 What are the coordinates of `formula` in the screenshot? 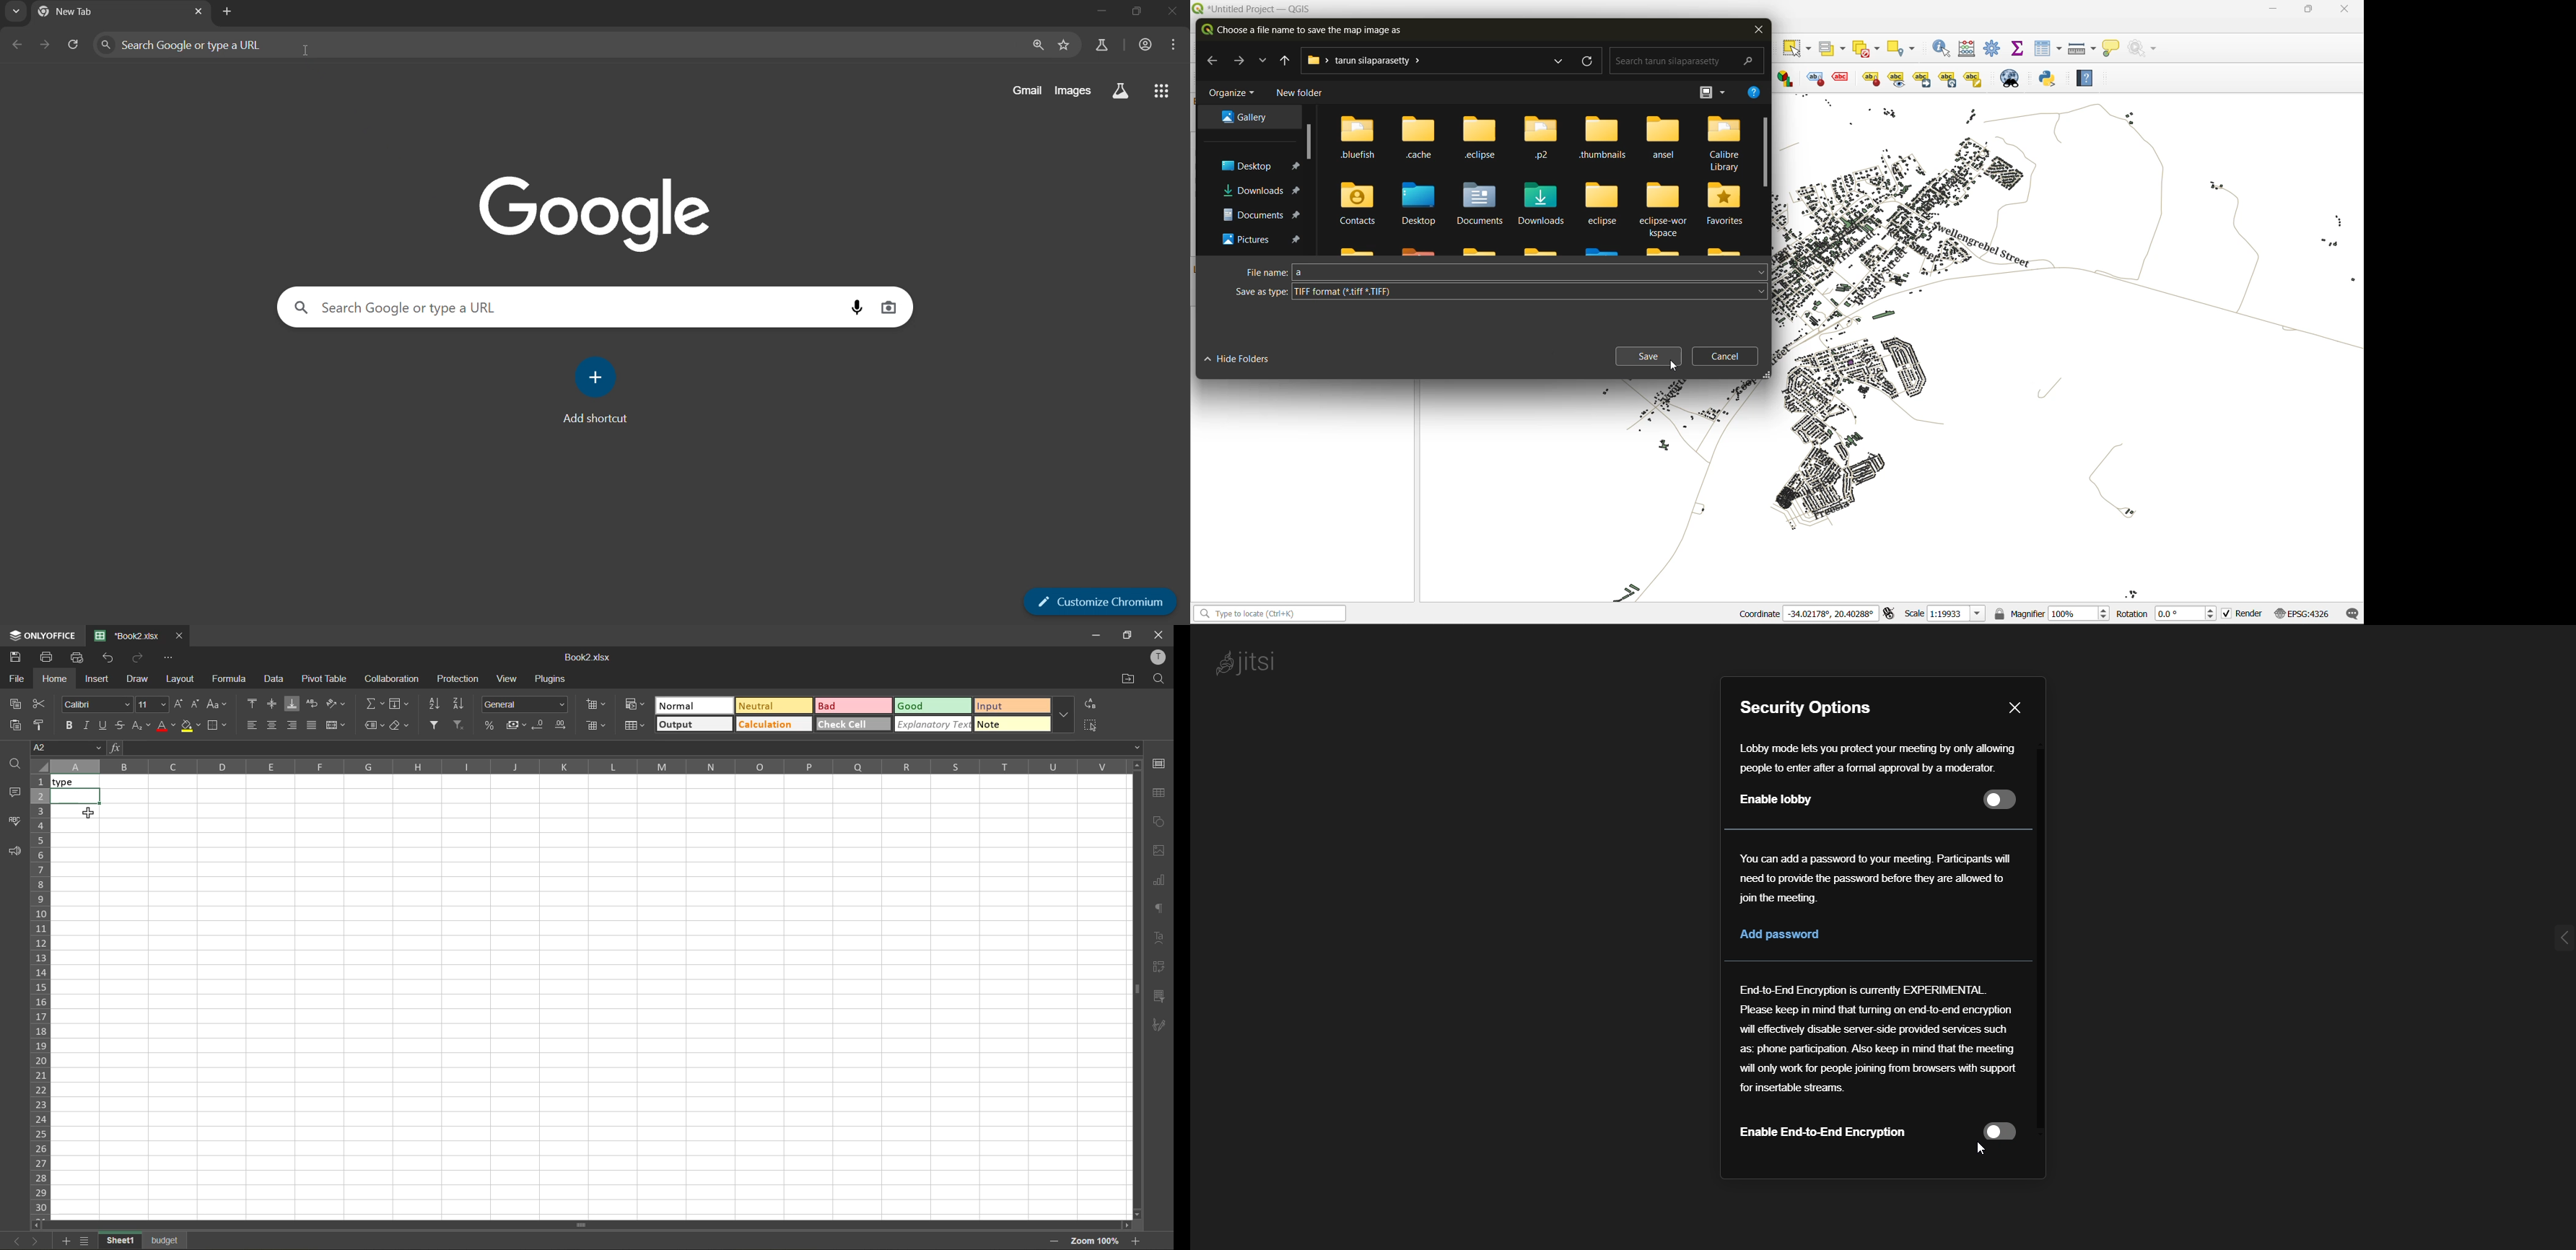 It's located at (229, 679).